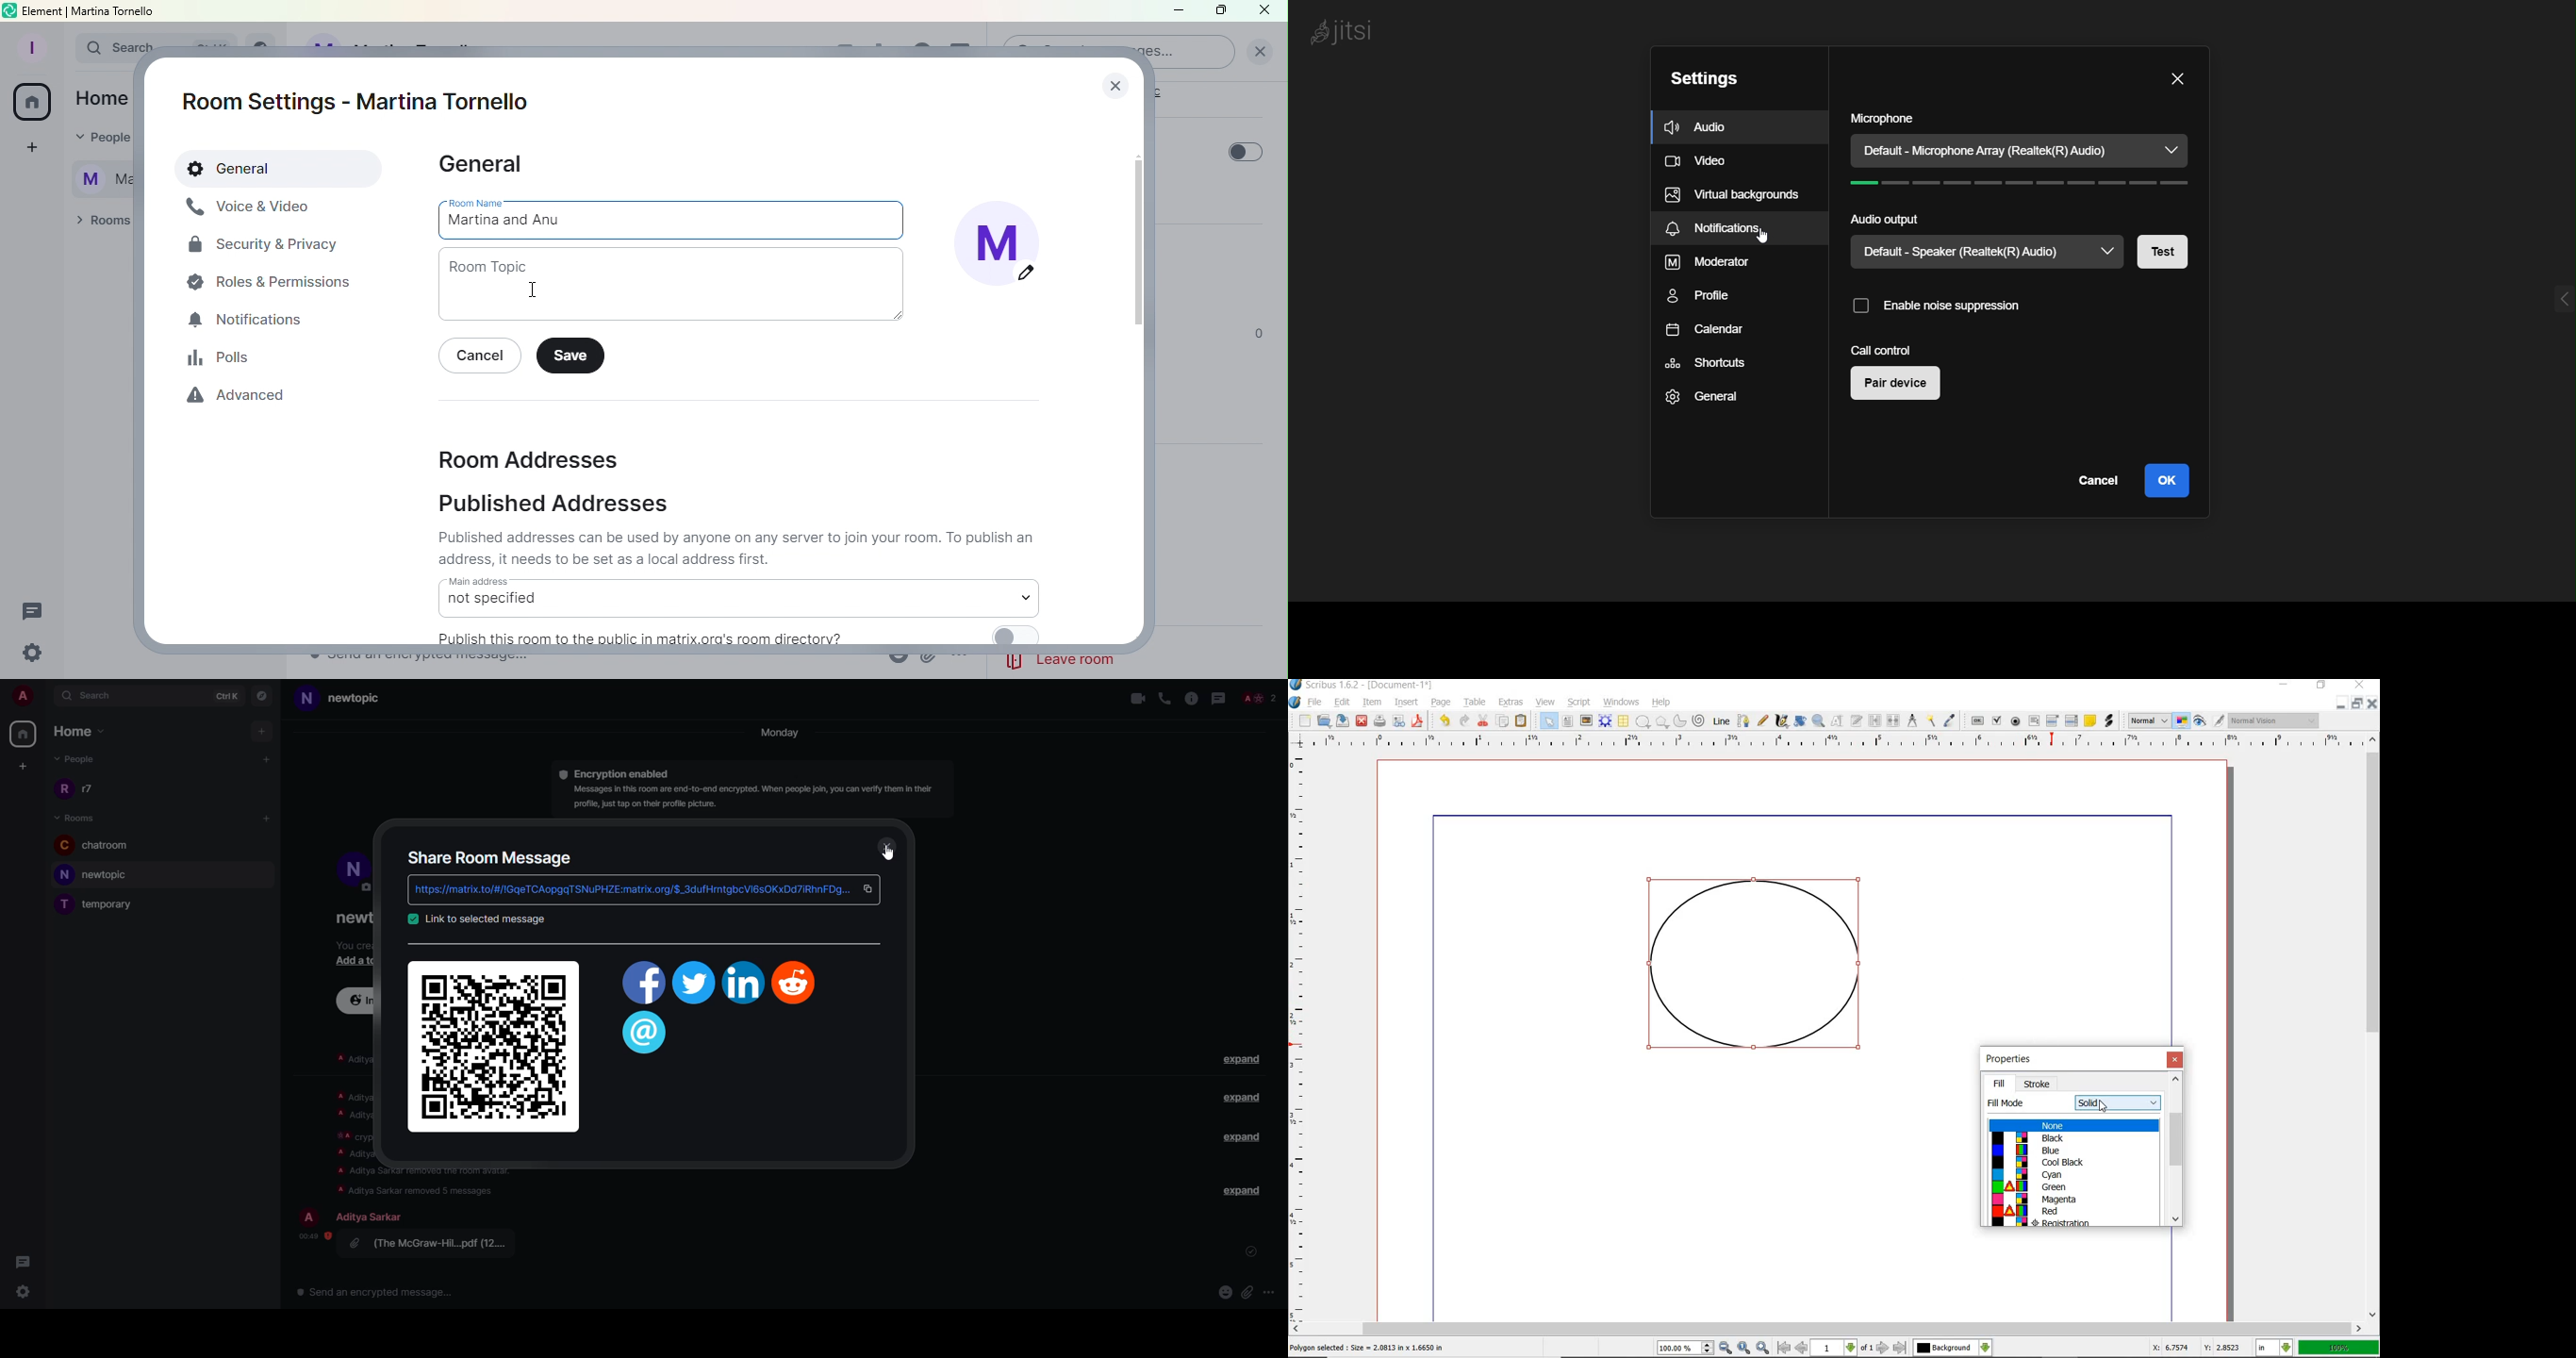  What do you see at coordinates (1511, 702) in the screenshot?
I see `EXTRAS` at bounding box center [1511, 702].